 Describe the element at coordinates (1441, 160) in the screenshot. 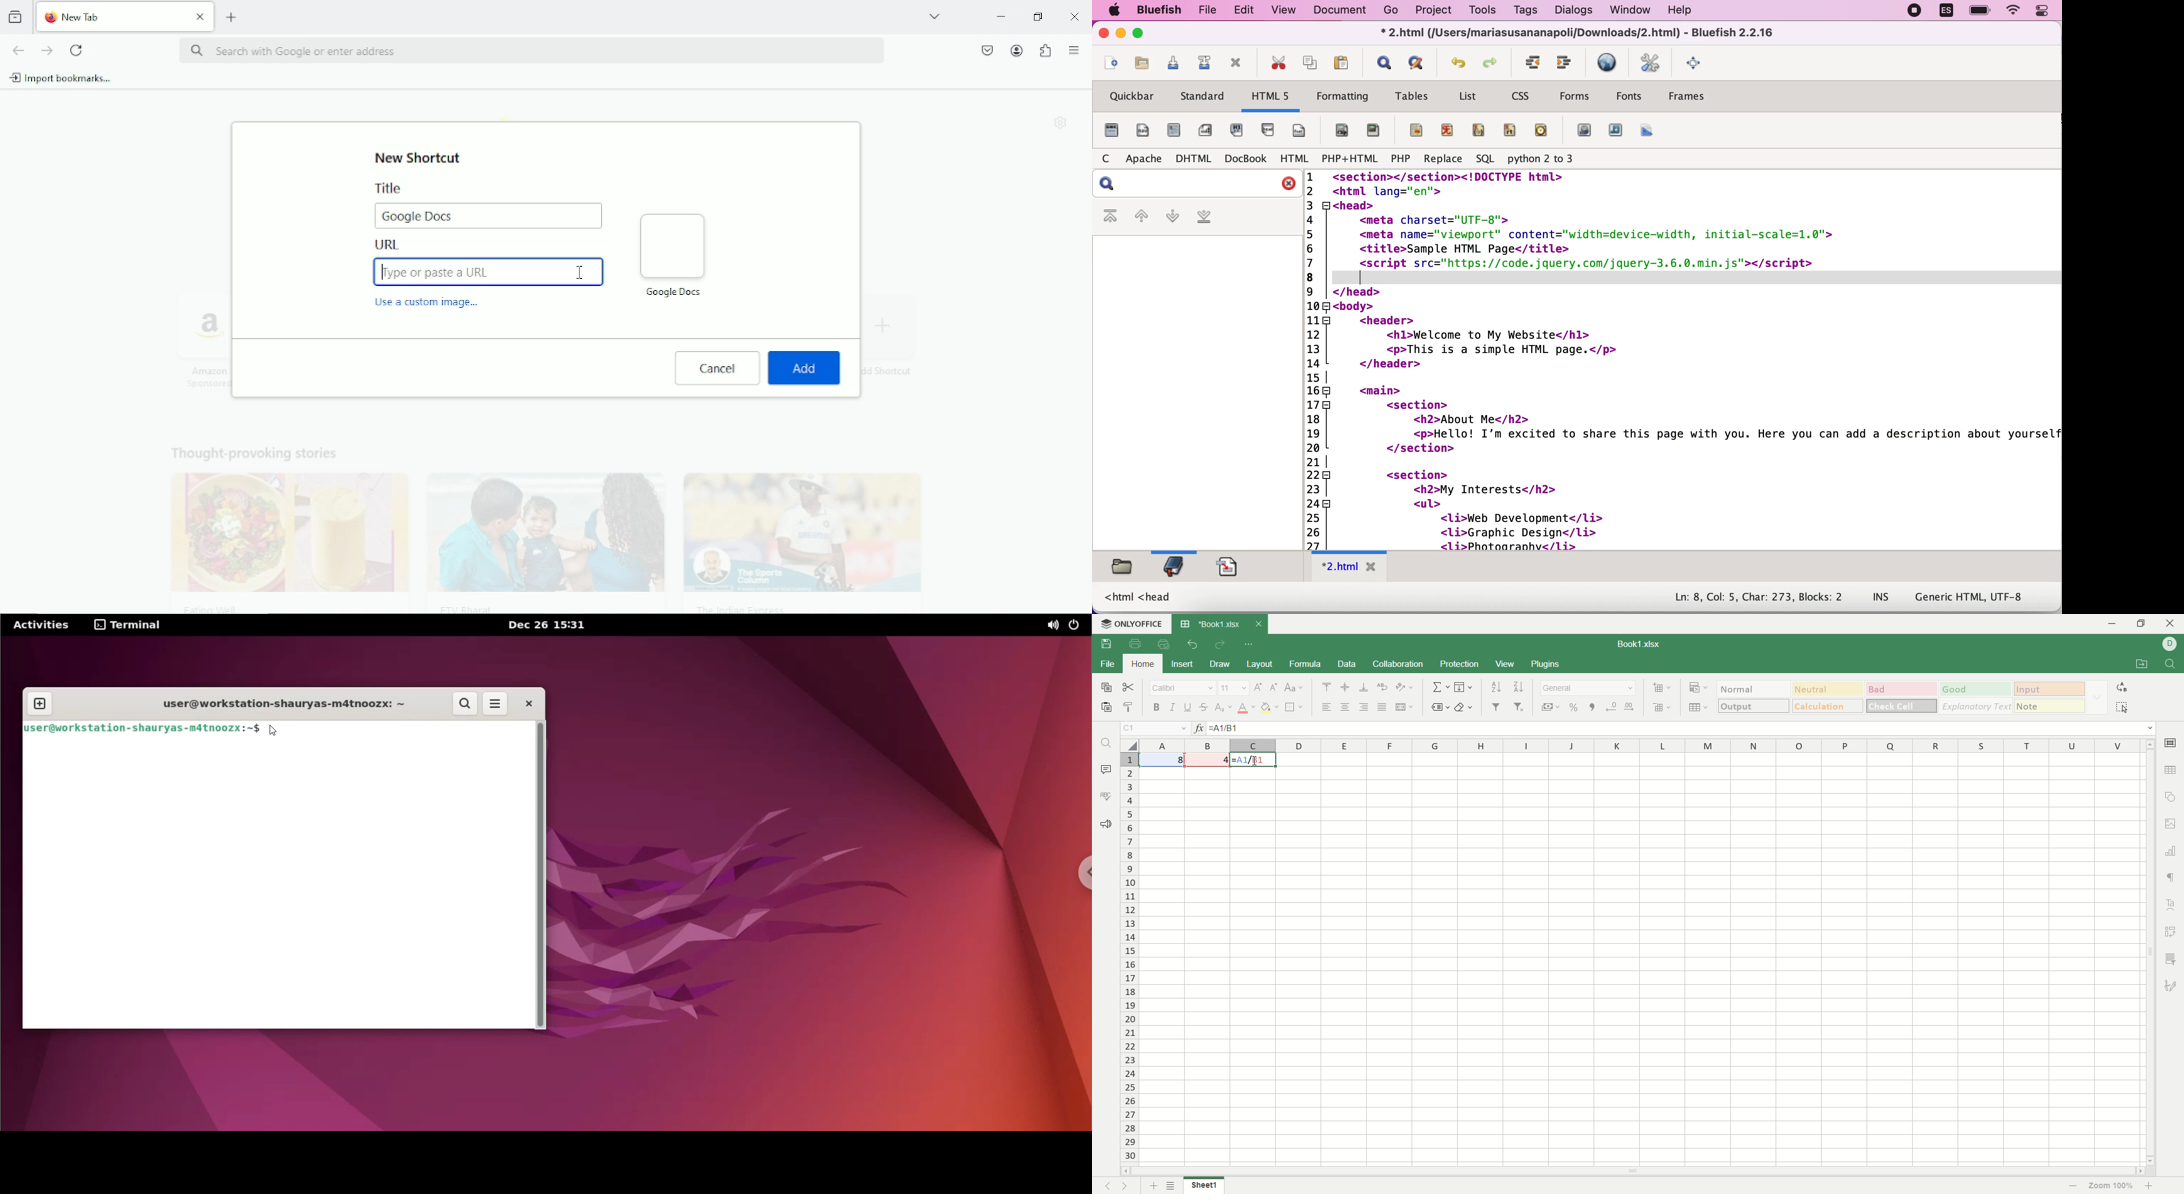

I see `replace` at that location.